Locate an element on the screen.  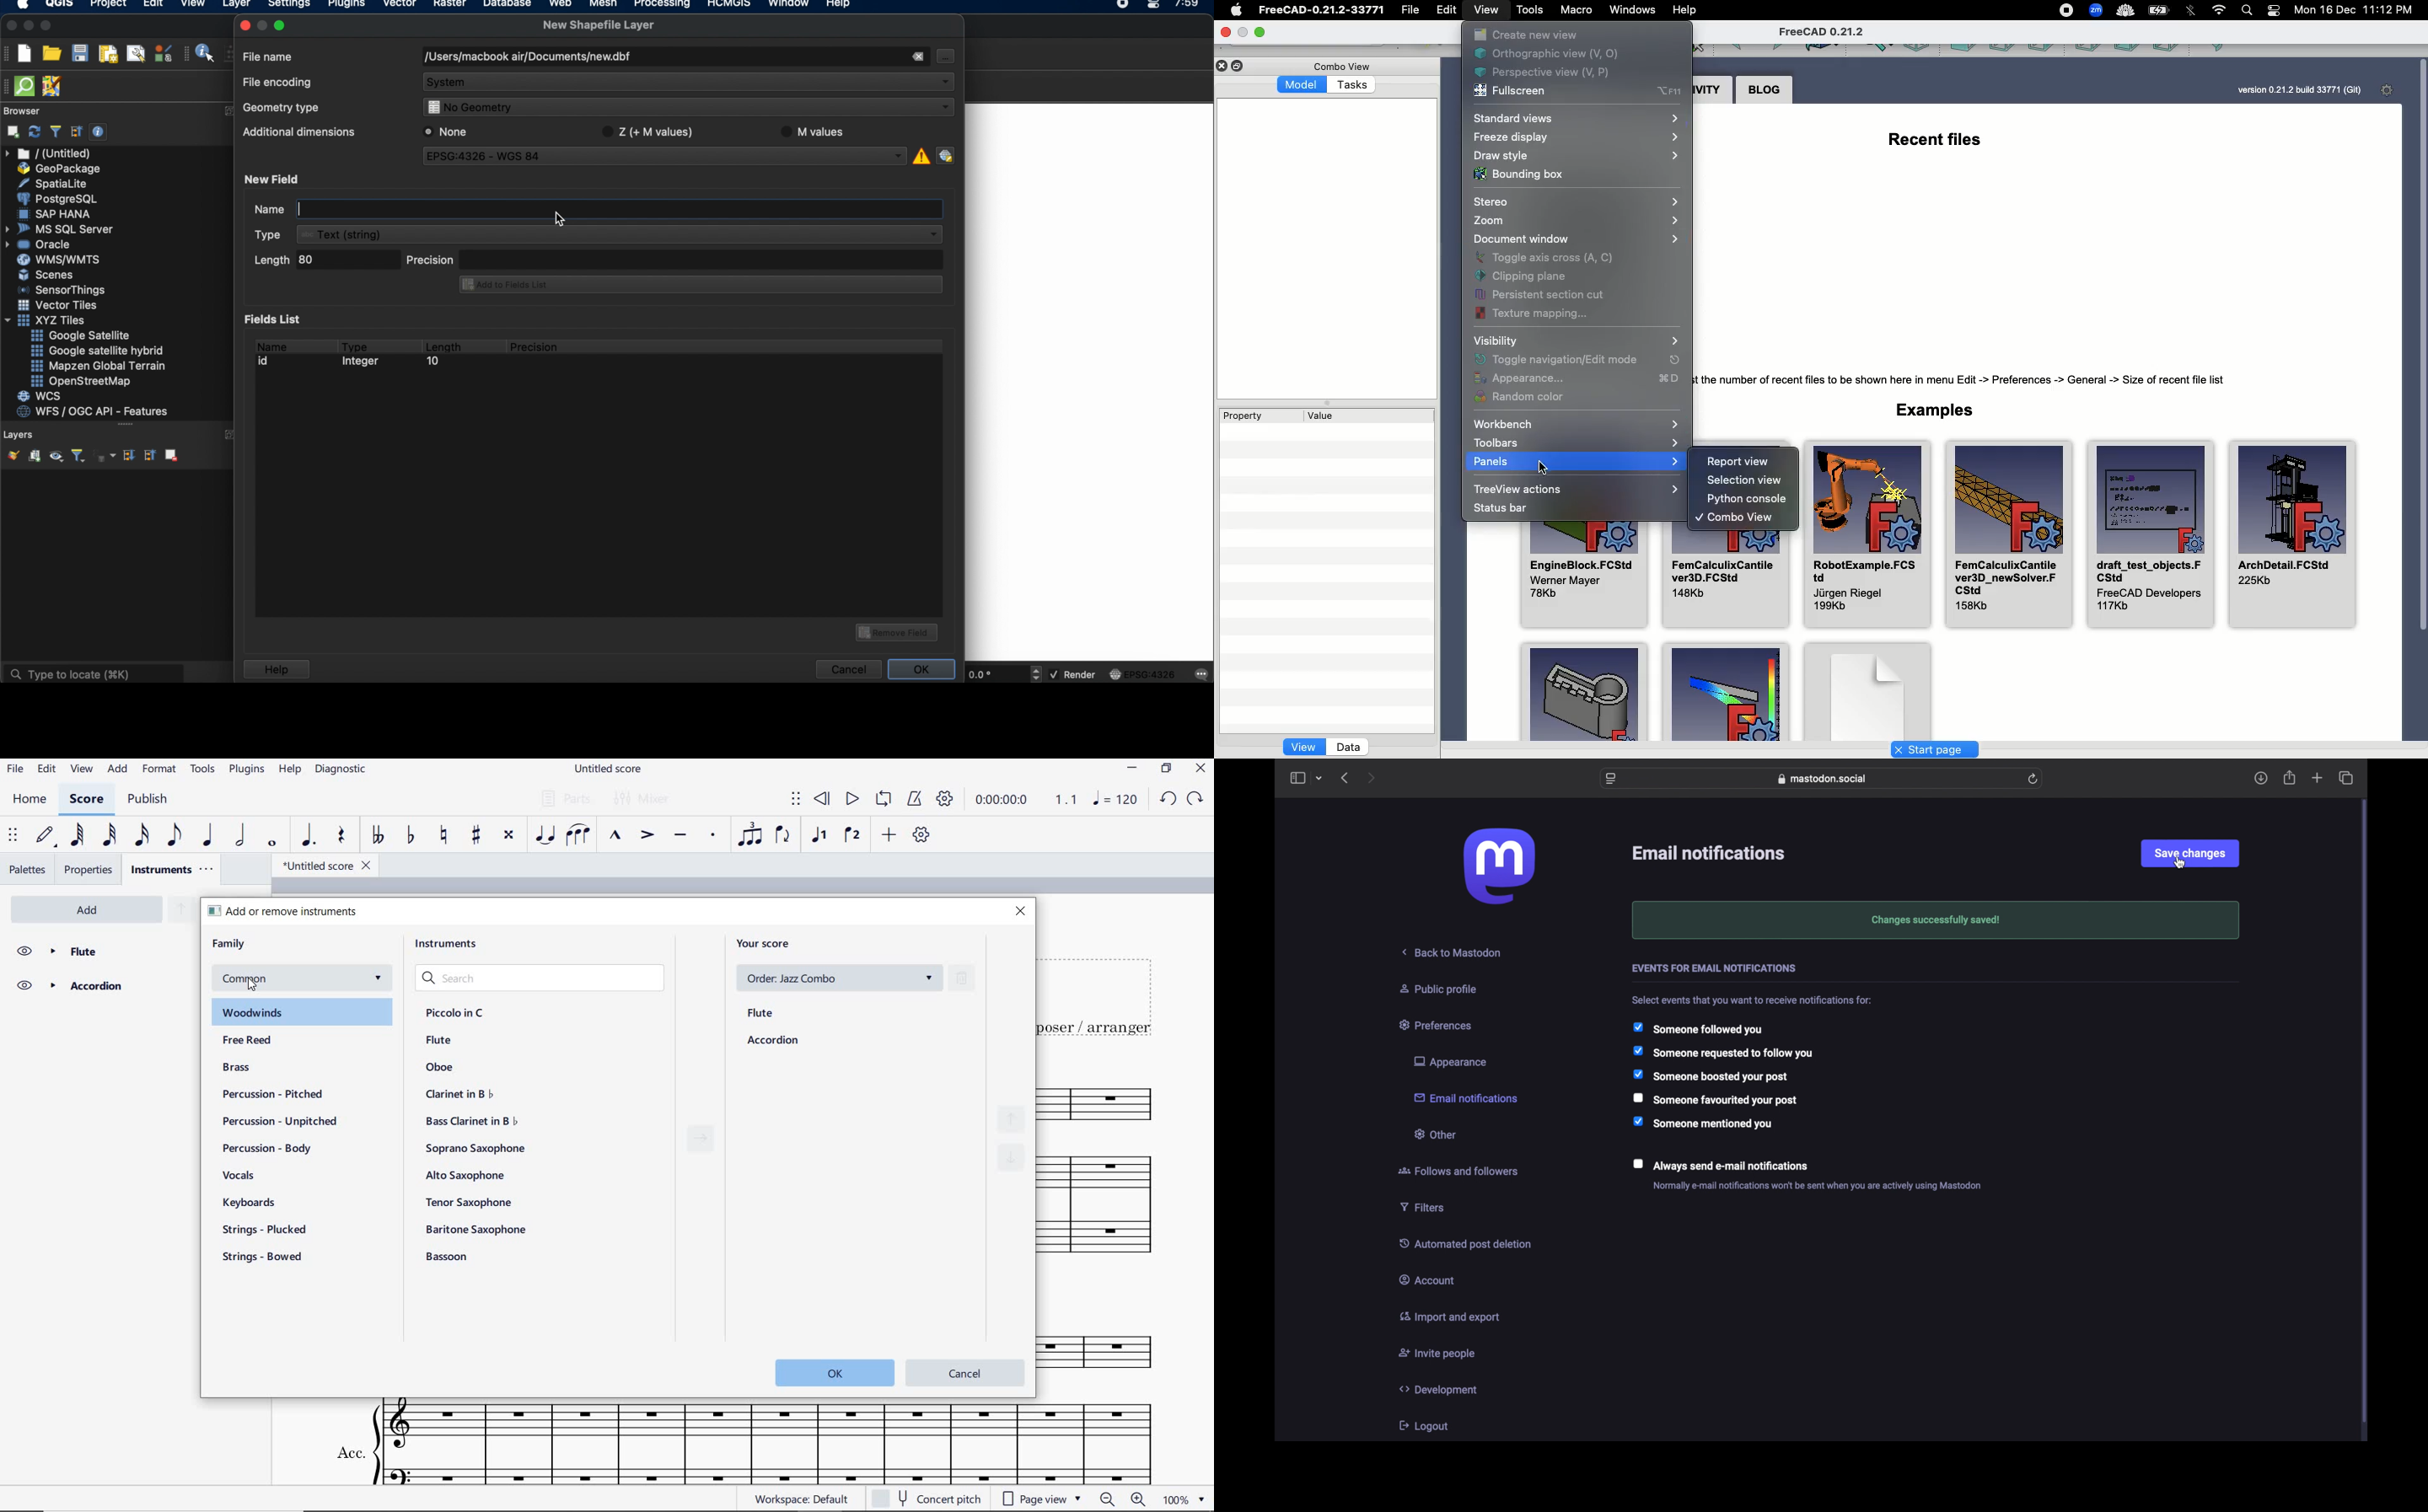
Charge is located at coordinates (2161, 10).